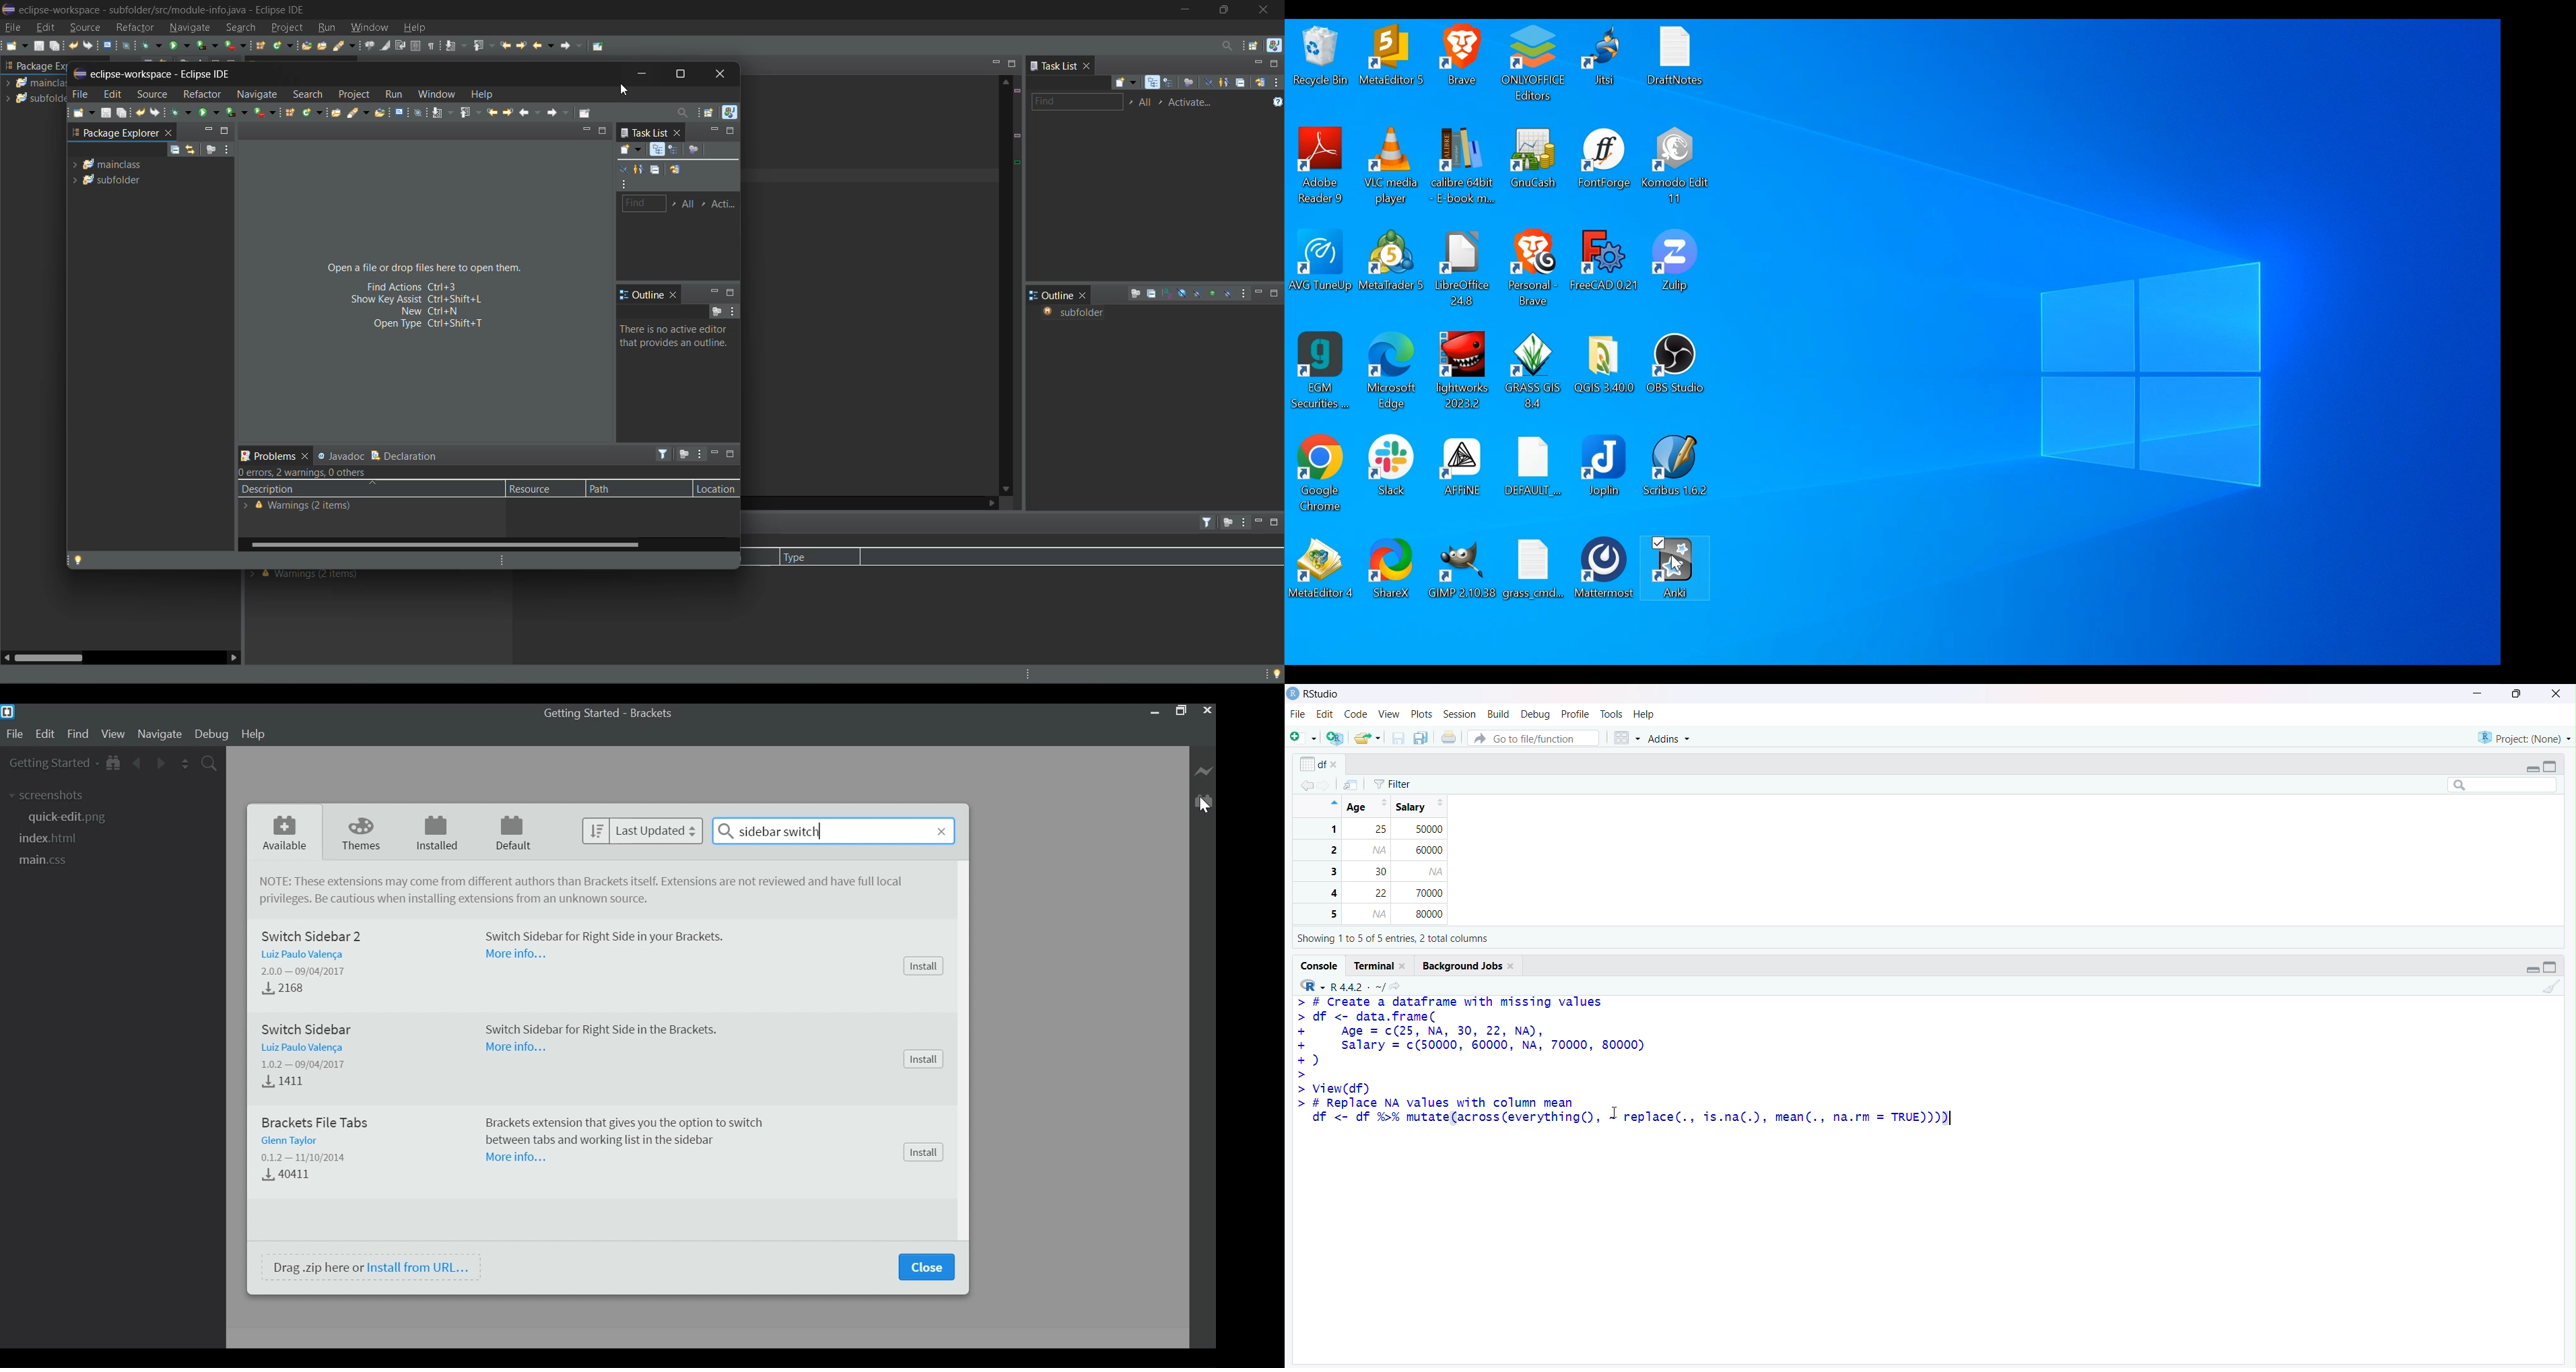  What do you see at coordinates (1310, 984) in the screenshot?
I see `R` at bounding box center [1310, 984].